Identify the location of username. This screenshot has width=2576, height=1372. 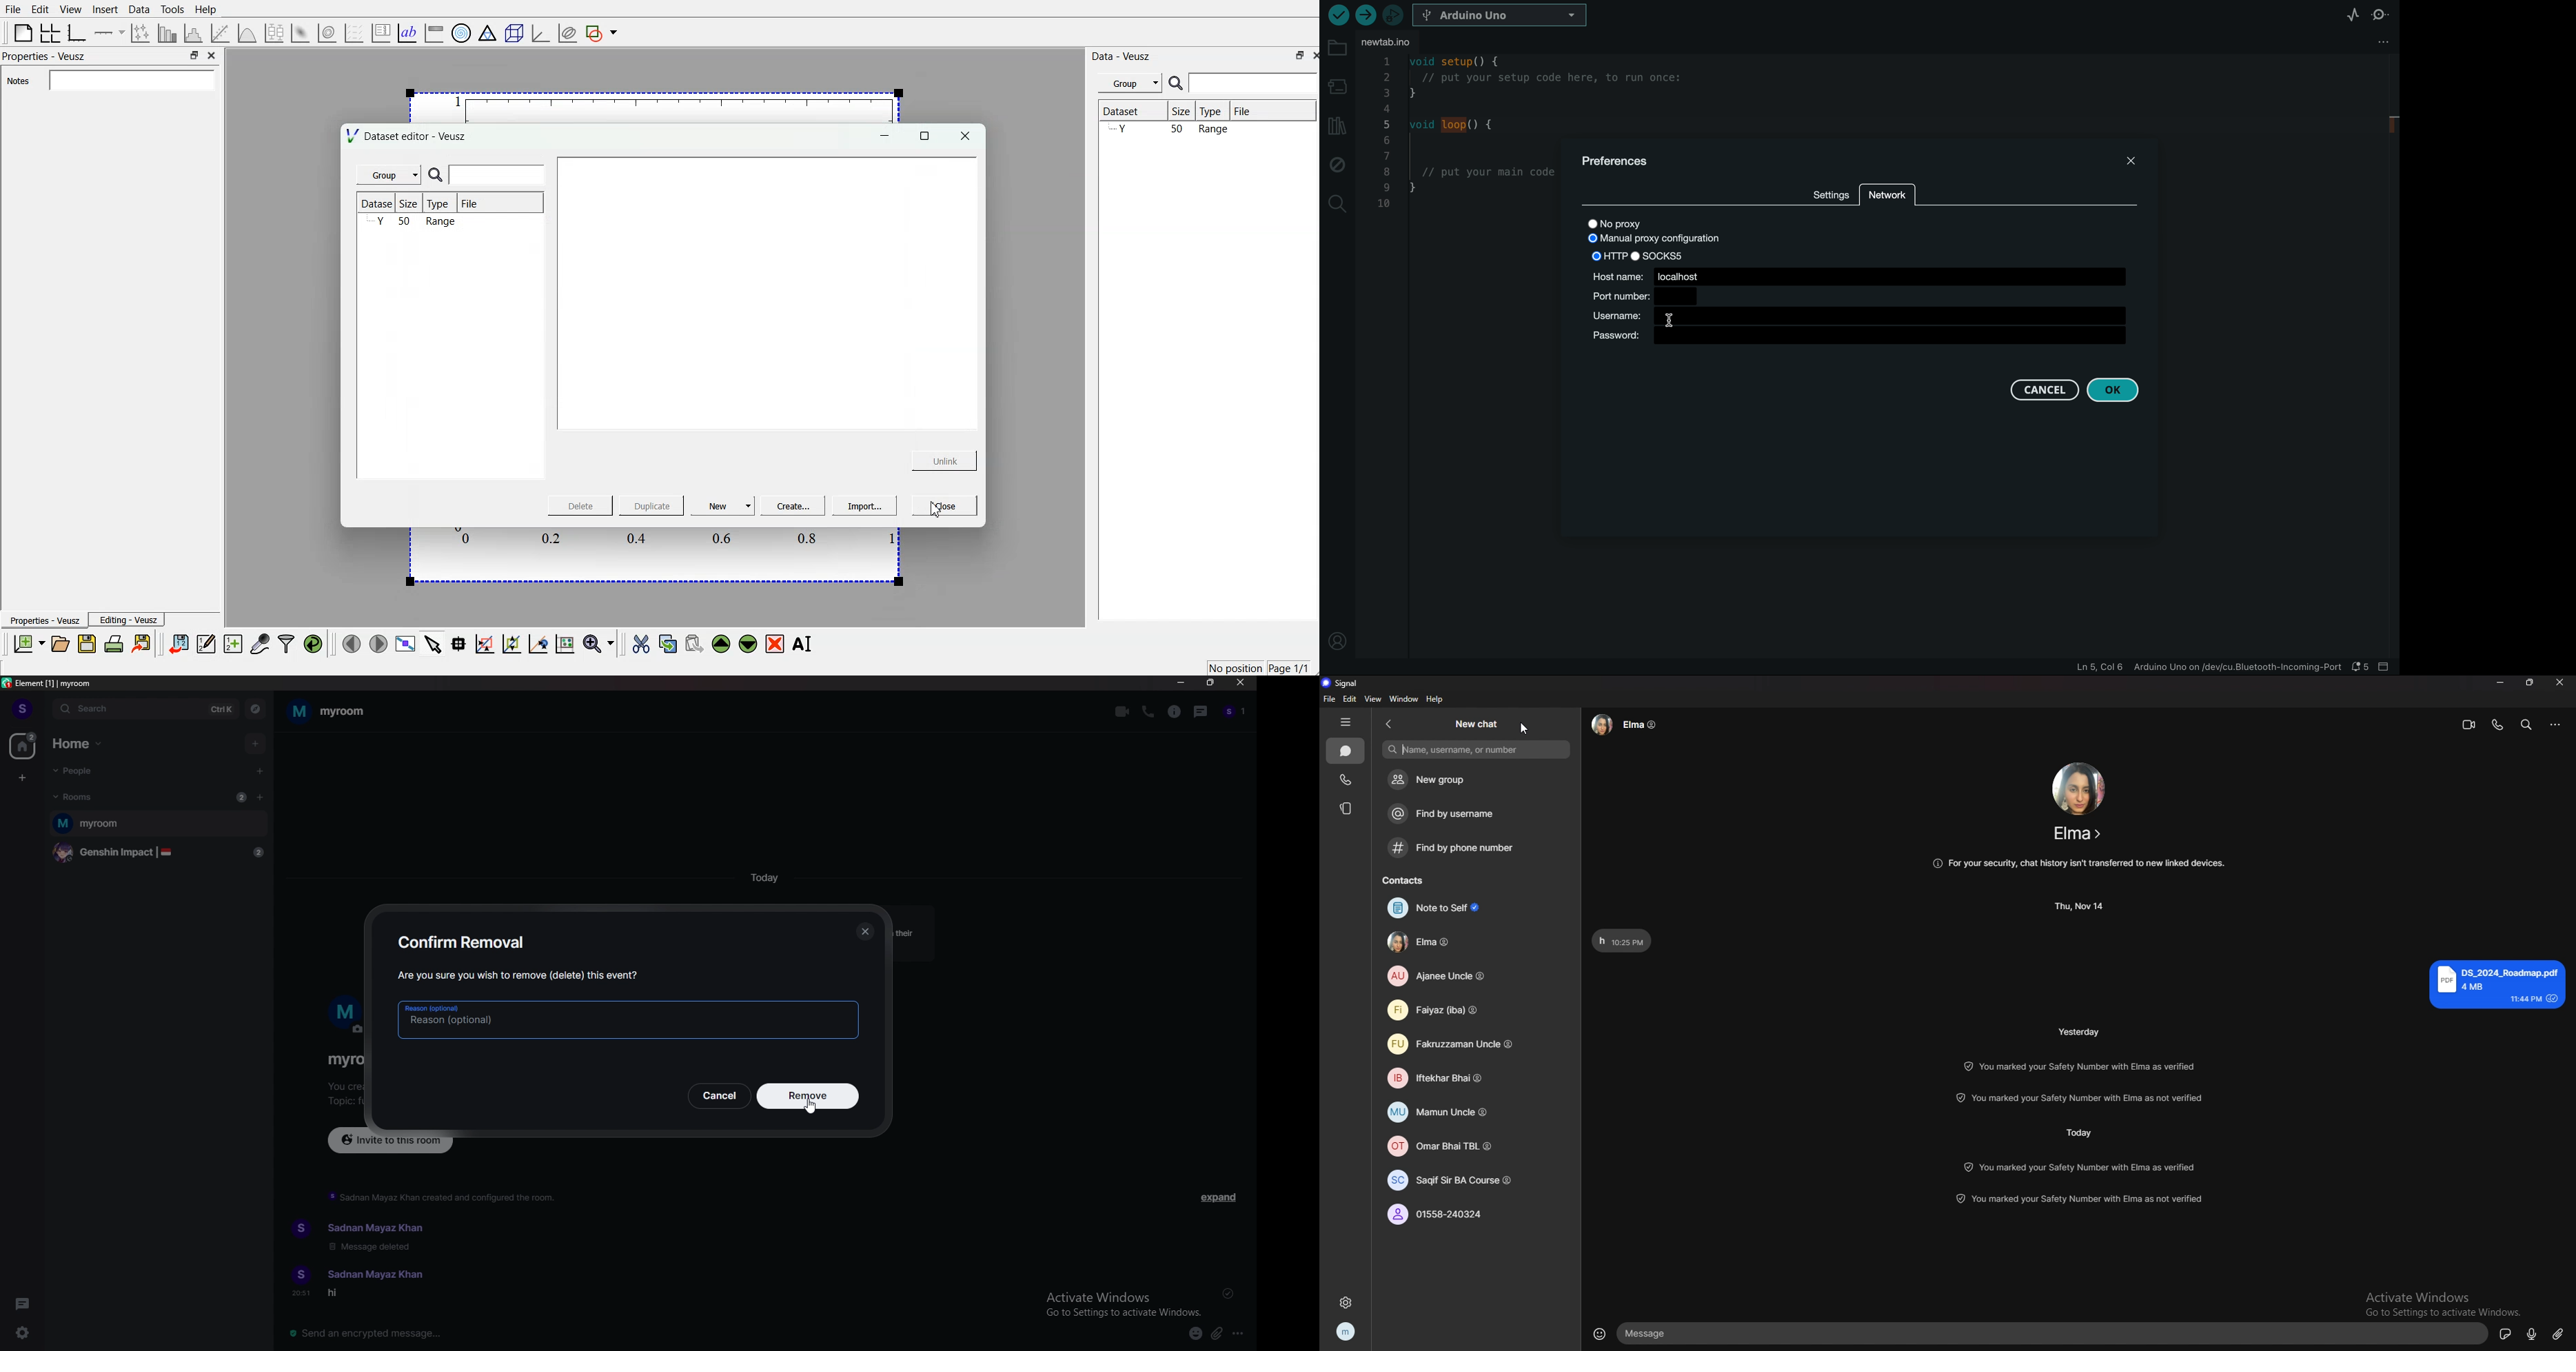
(1856, 316).